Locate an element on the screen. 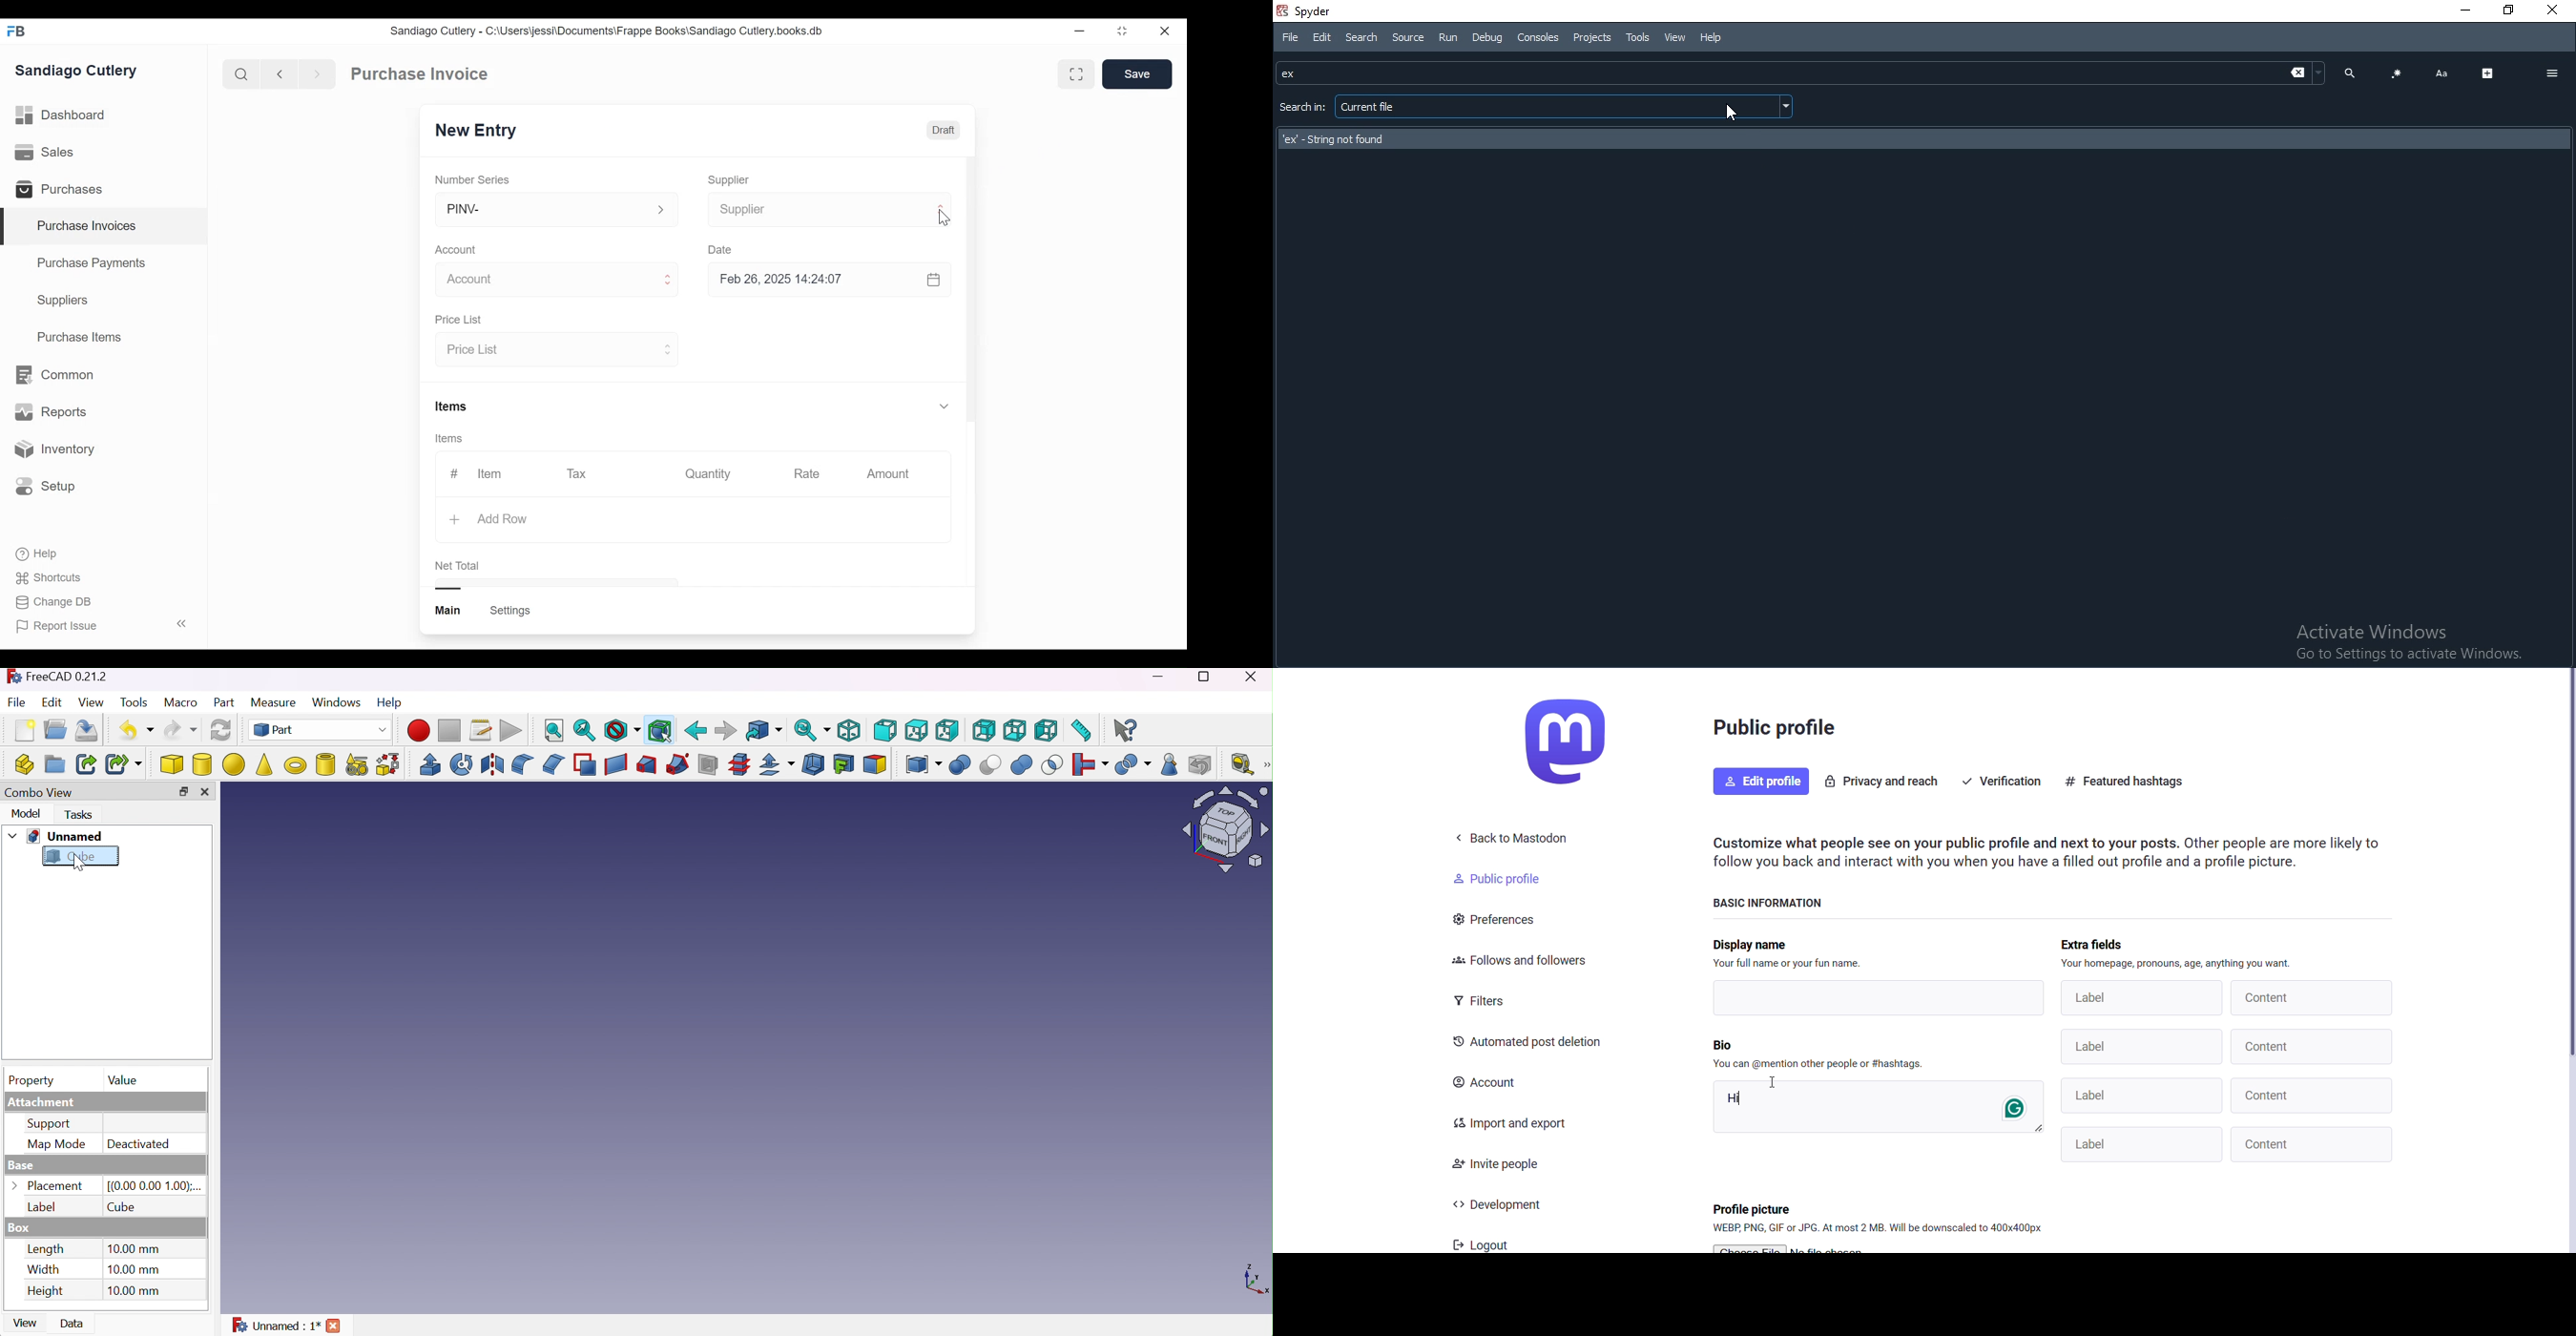 The width and height of the screenshot is (2576, 1344). font is located at coordinates (2441, 74).